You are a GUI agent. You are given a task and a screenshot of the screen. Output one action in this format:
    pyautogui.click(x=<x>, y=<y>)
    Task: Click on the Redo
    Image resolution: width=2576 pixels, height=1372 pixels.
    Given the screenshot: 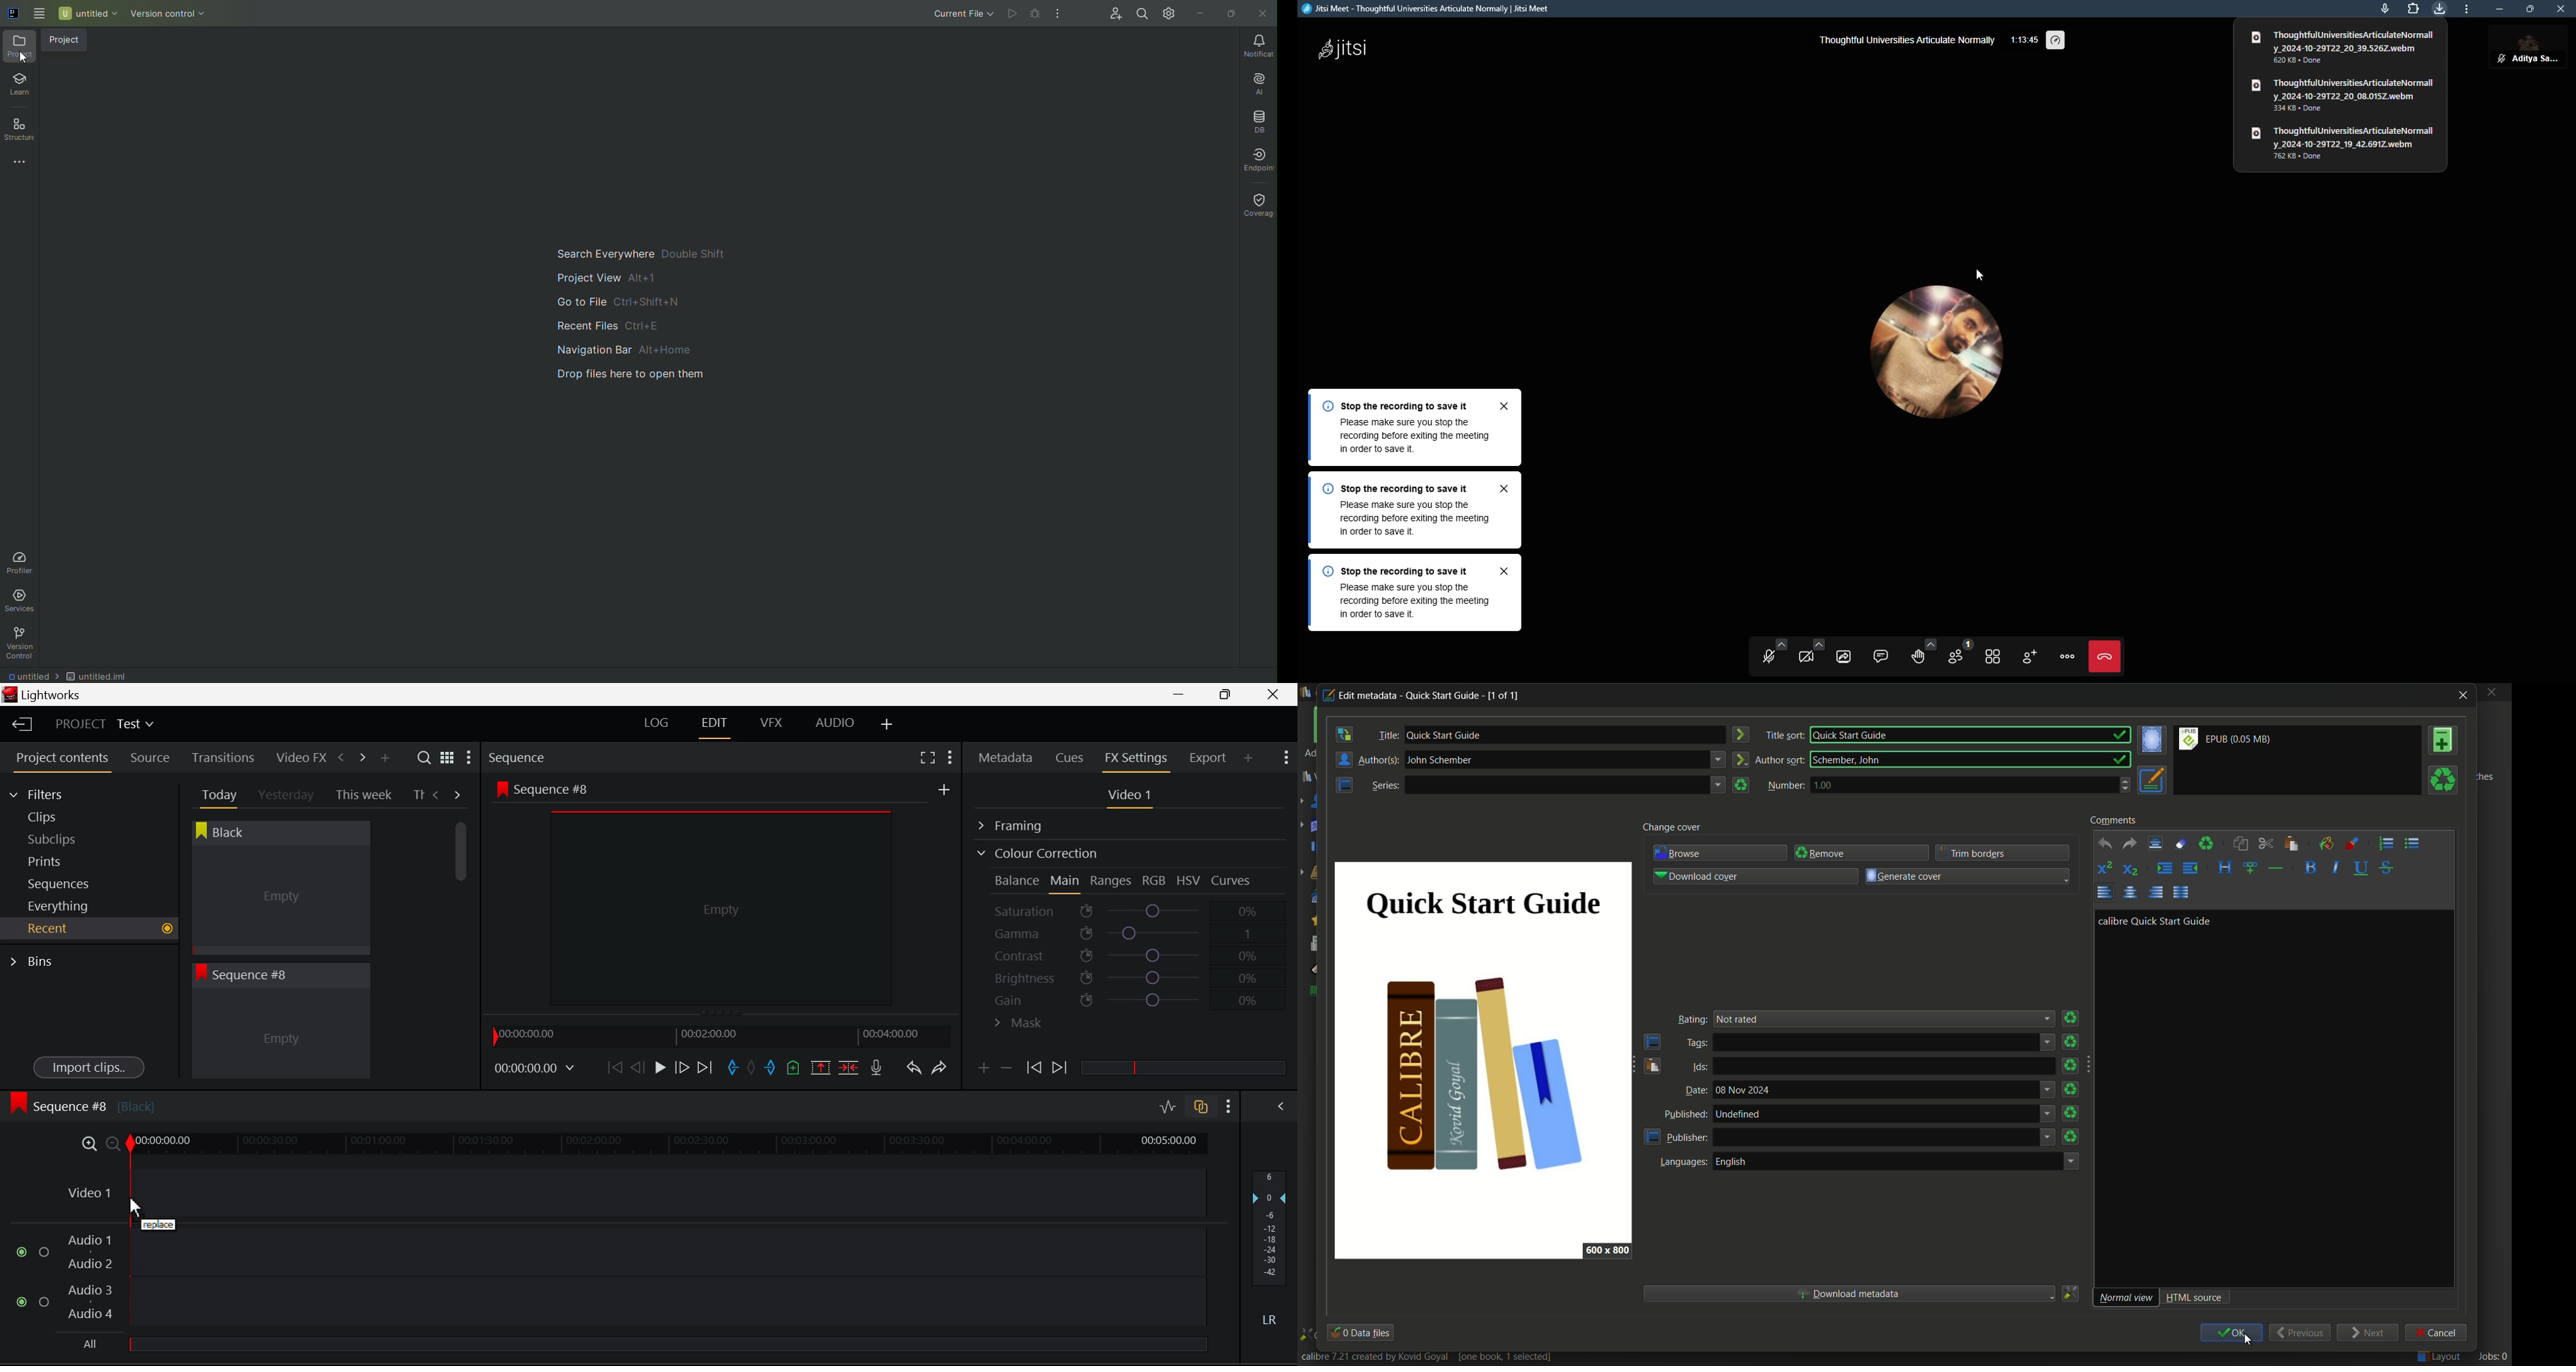 What is the action you would take?
    pyautogui.click(x=939, y=1067)
    